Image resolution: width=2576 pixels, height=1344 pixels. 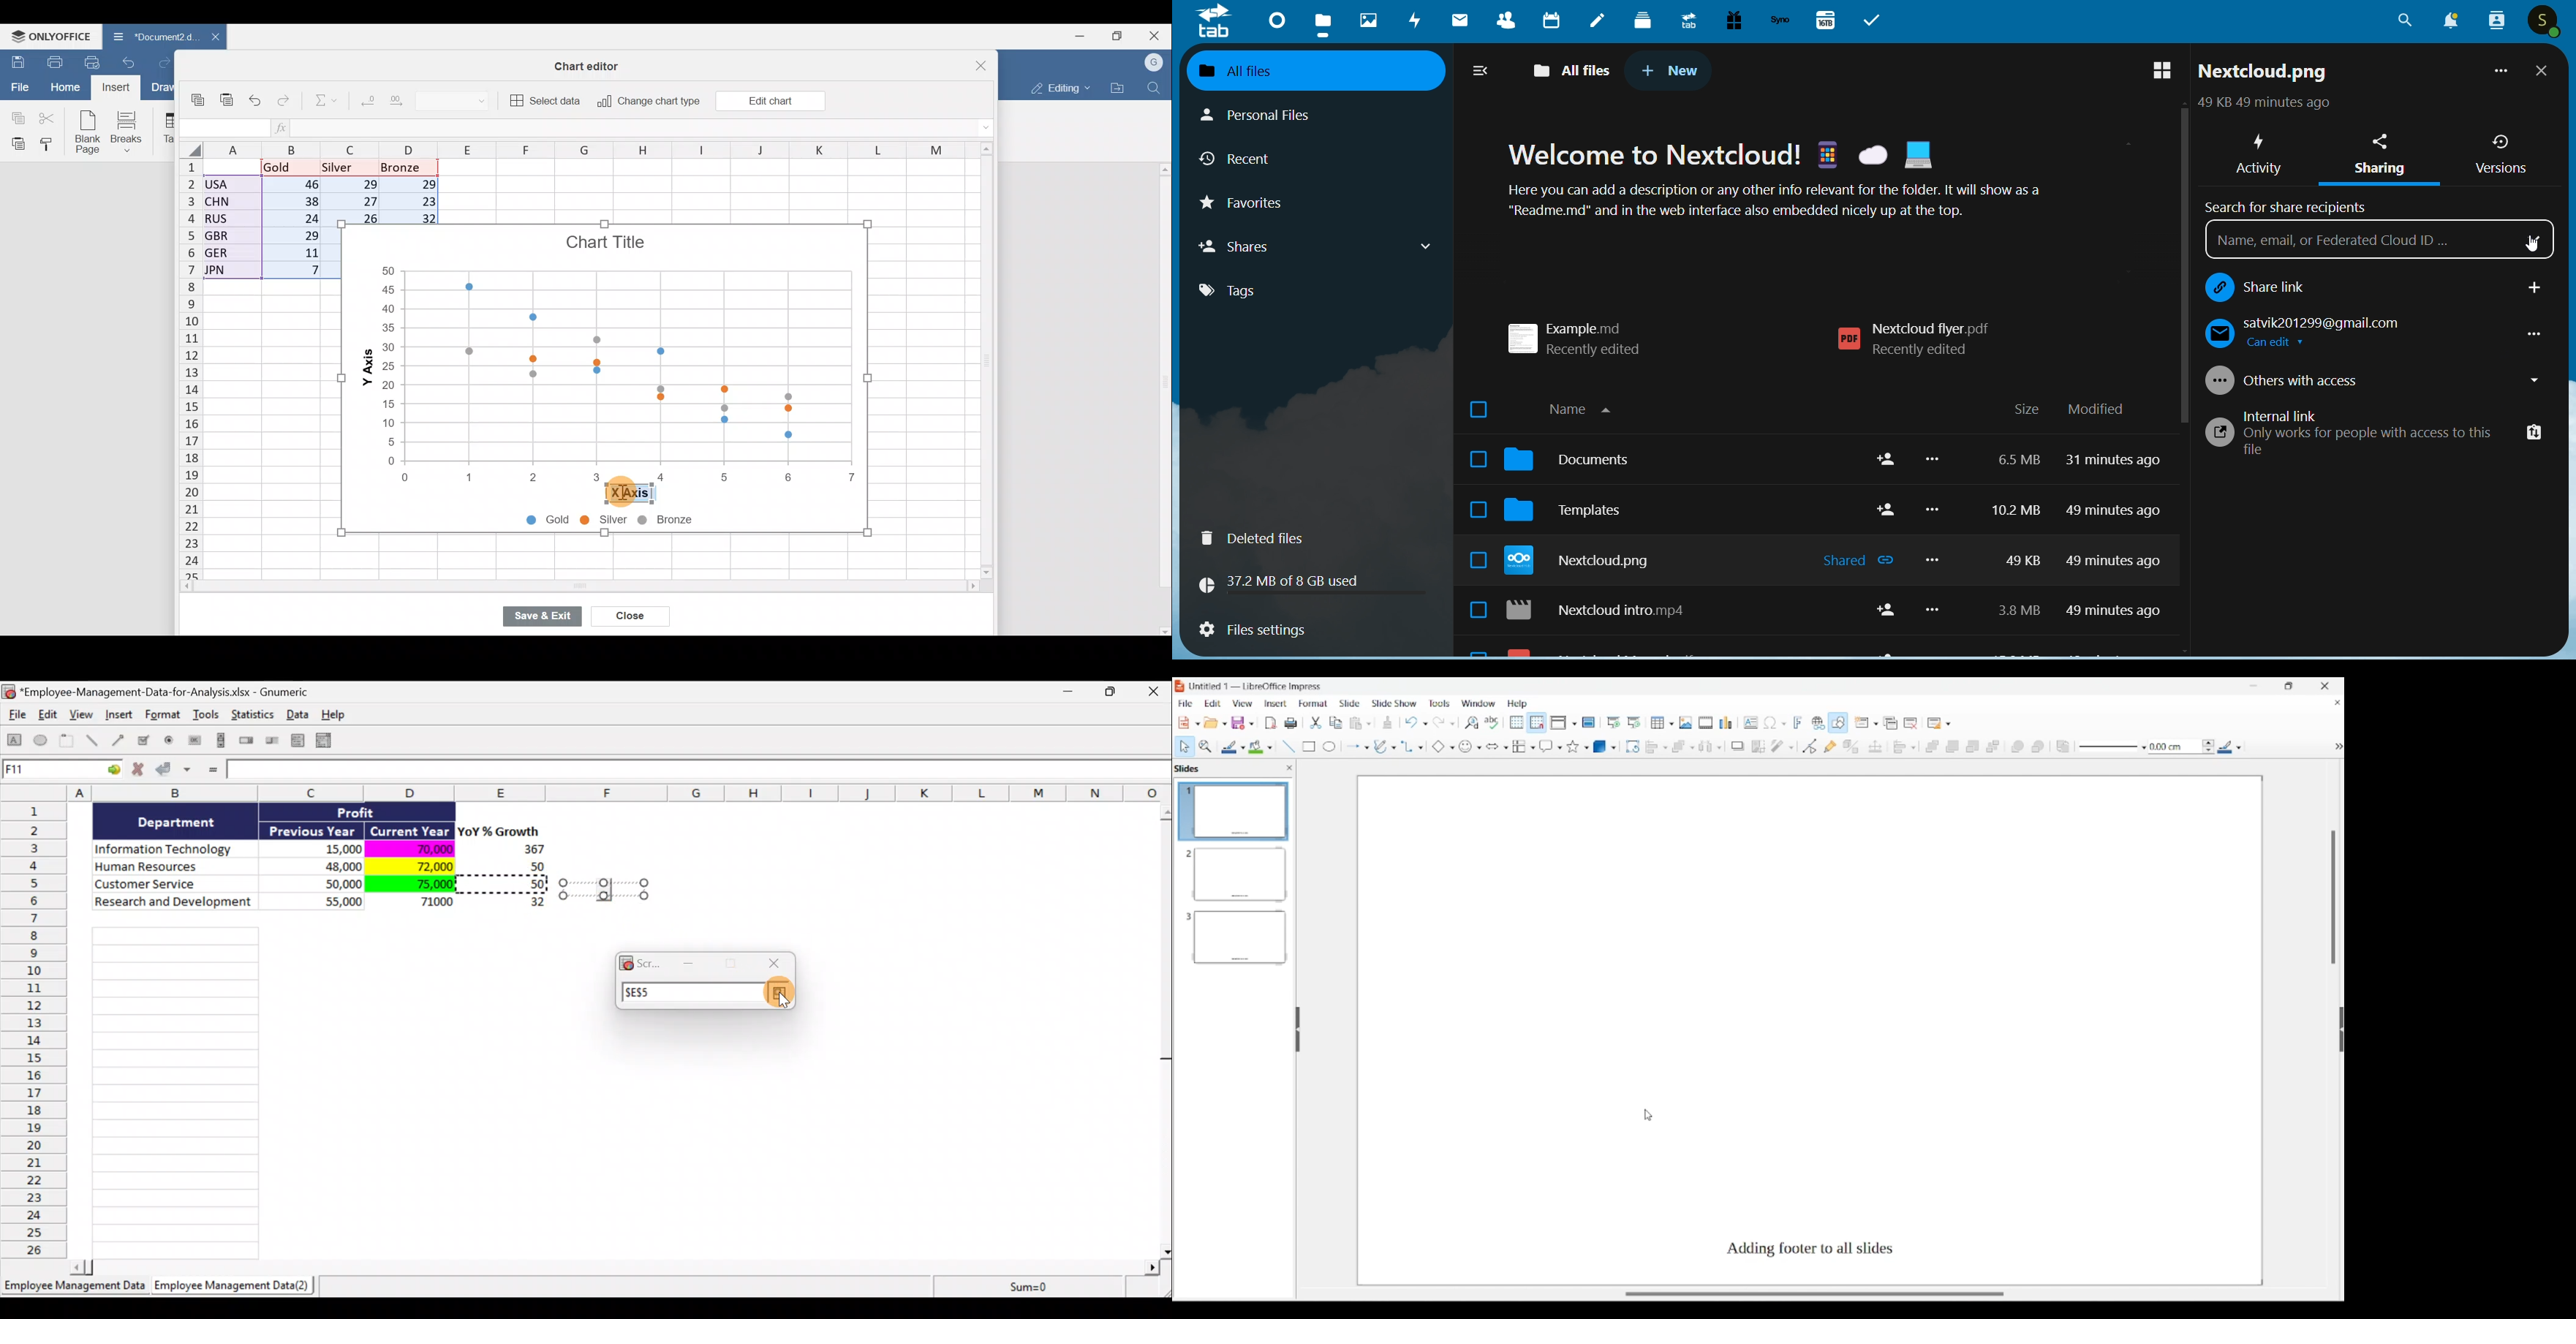 What do you see at coordinates (1576, 464) in the screenshot?
I see `document` at bounding box center [1576, 464].